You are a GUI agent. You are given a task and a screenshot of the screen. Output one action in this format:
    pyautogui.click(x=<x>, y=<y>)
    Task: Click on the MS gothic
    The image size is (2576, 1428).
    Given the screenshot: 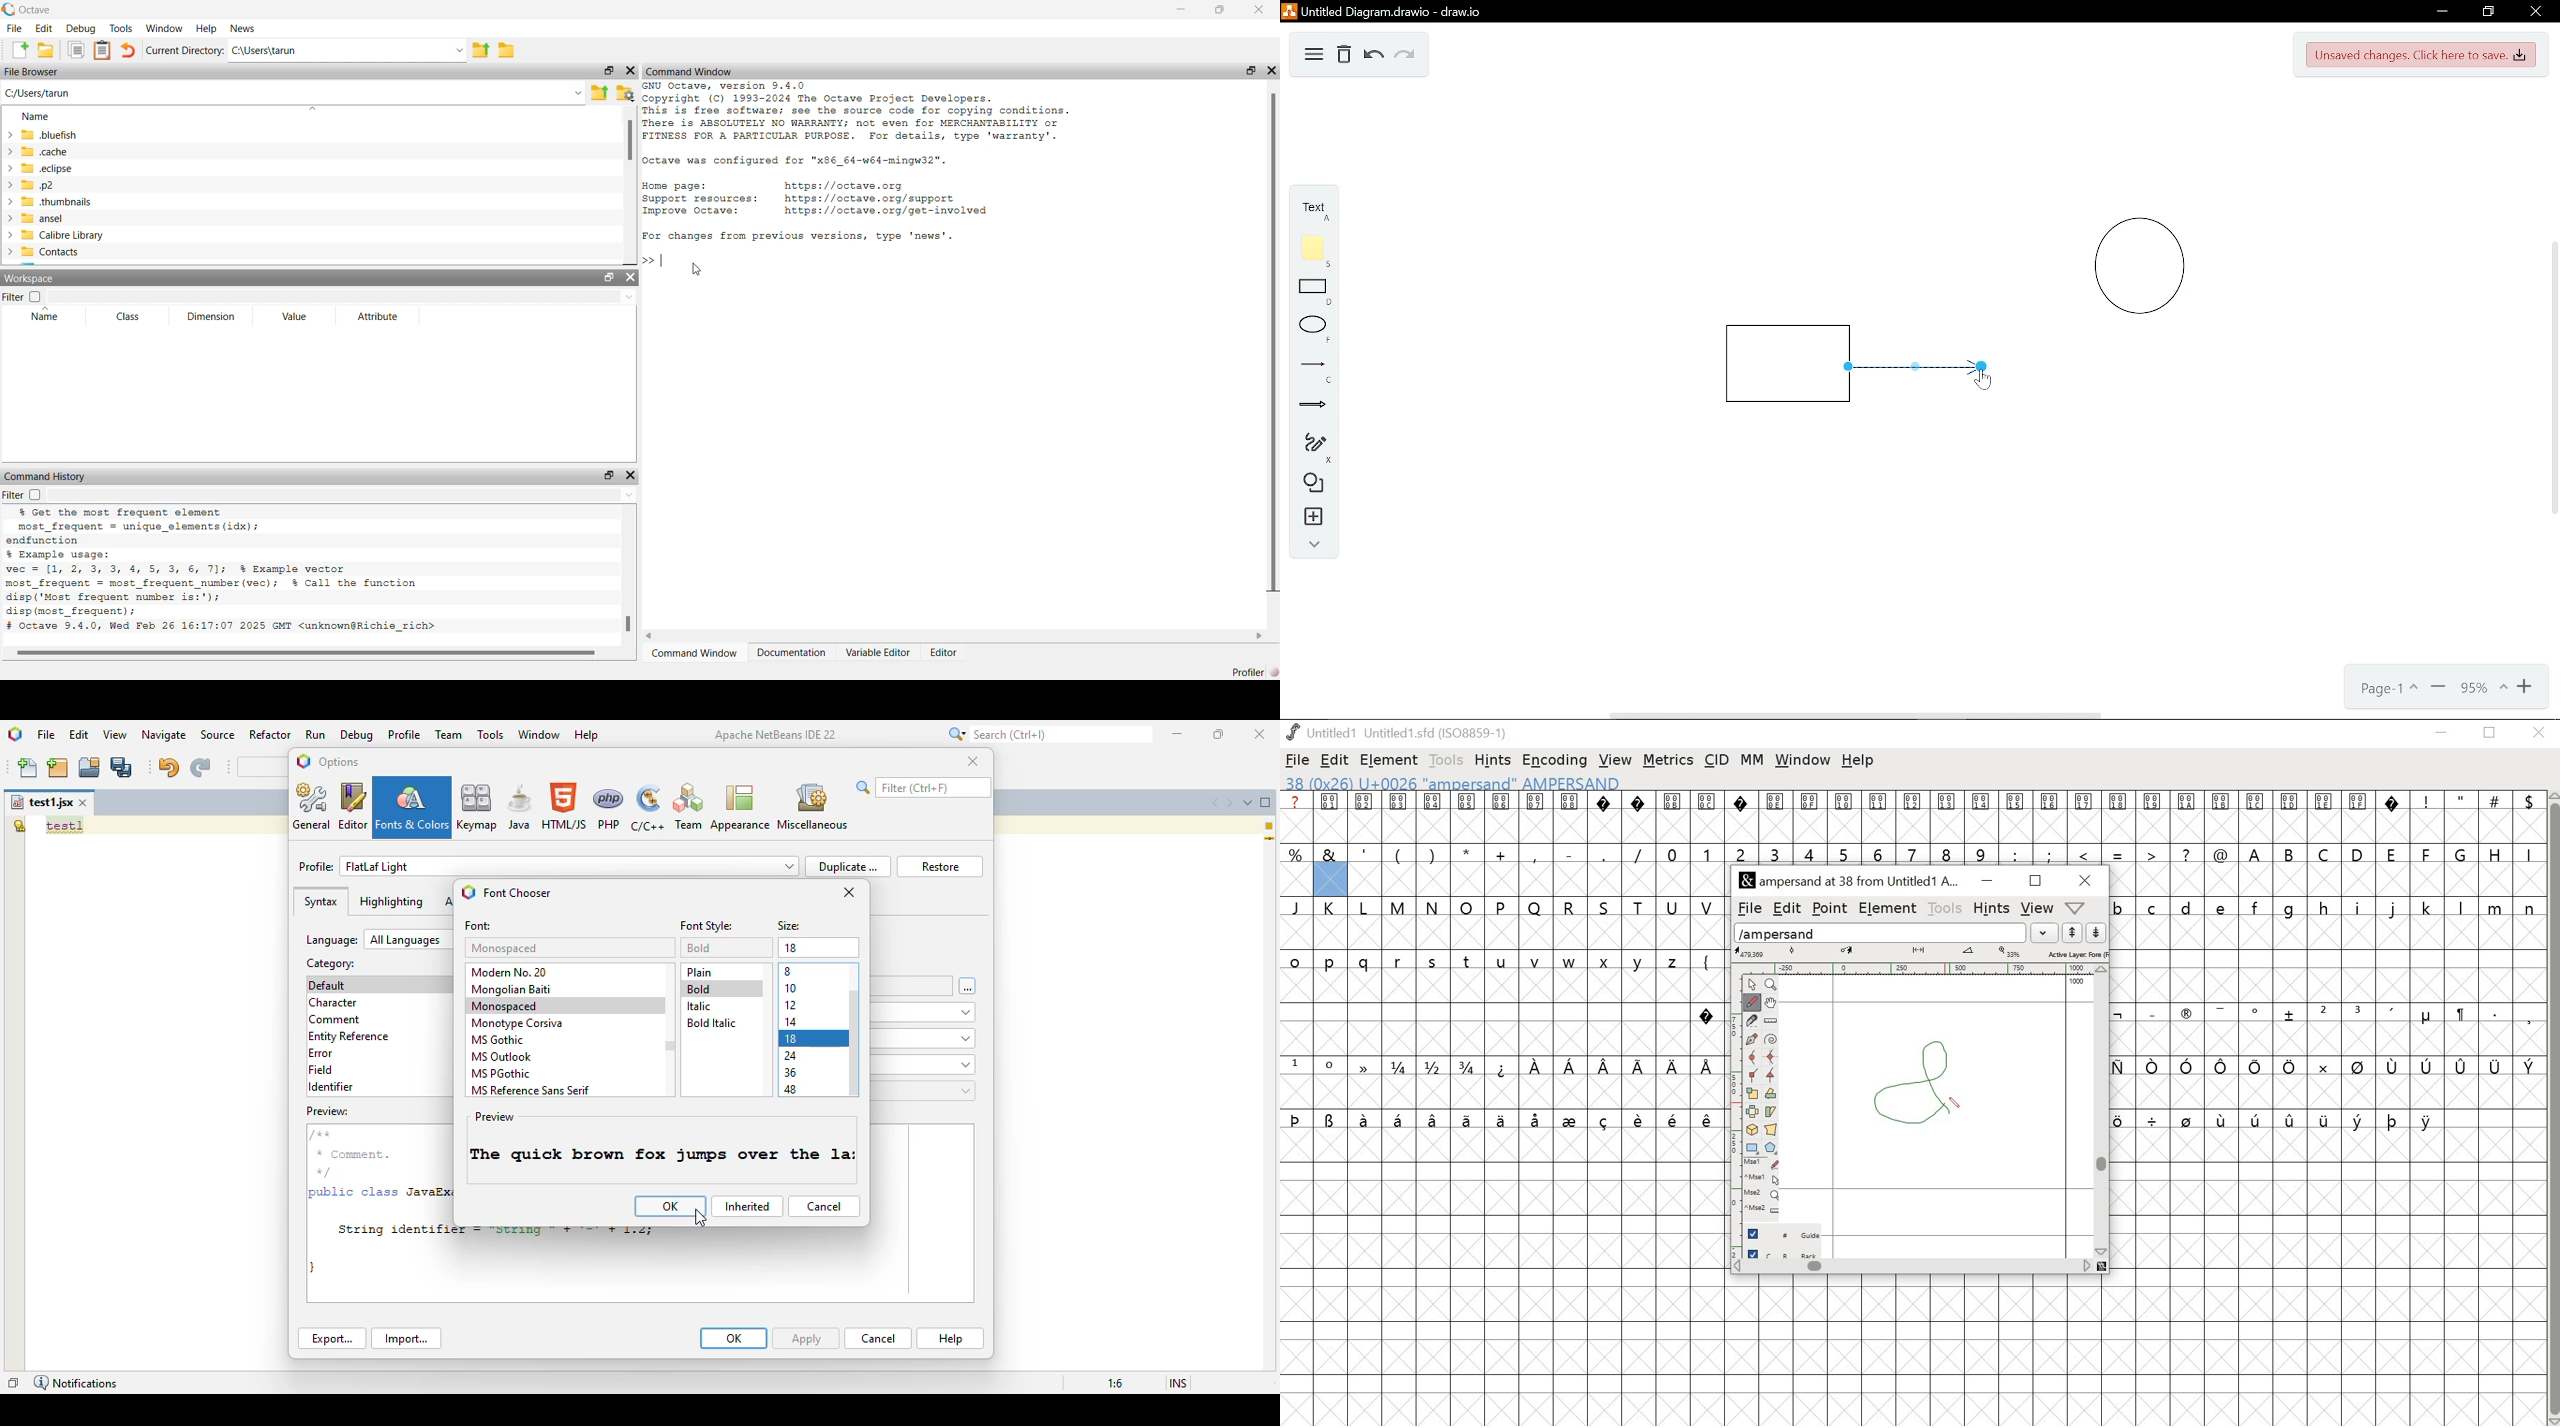 What is the action you would take?
    pyautogui.click(x=499, y=1040)
    